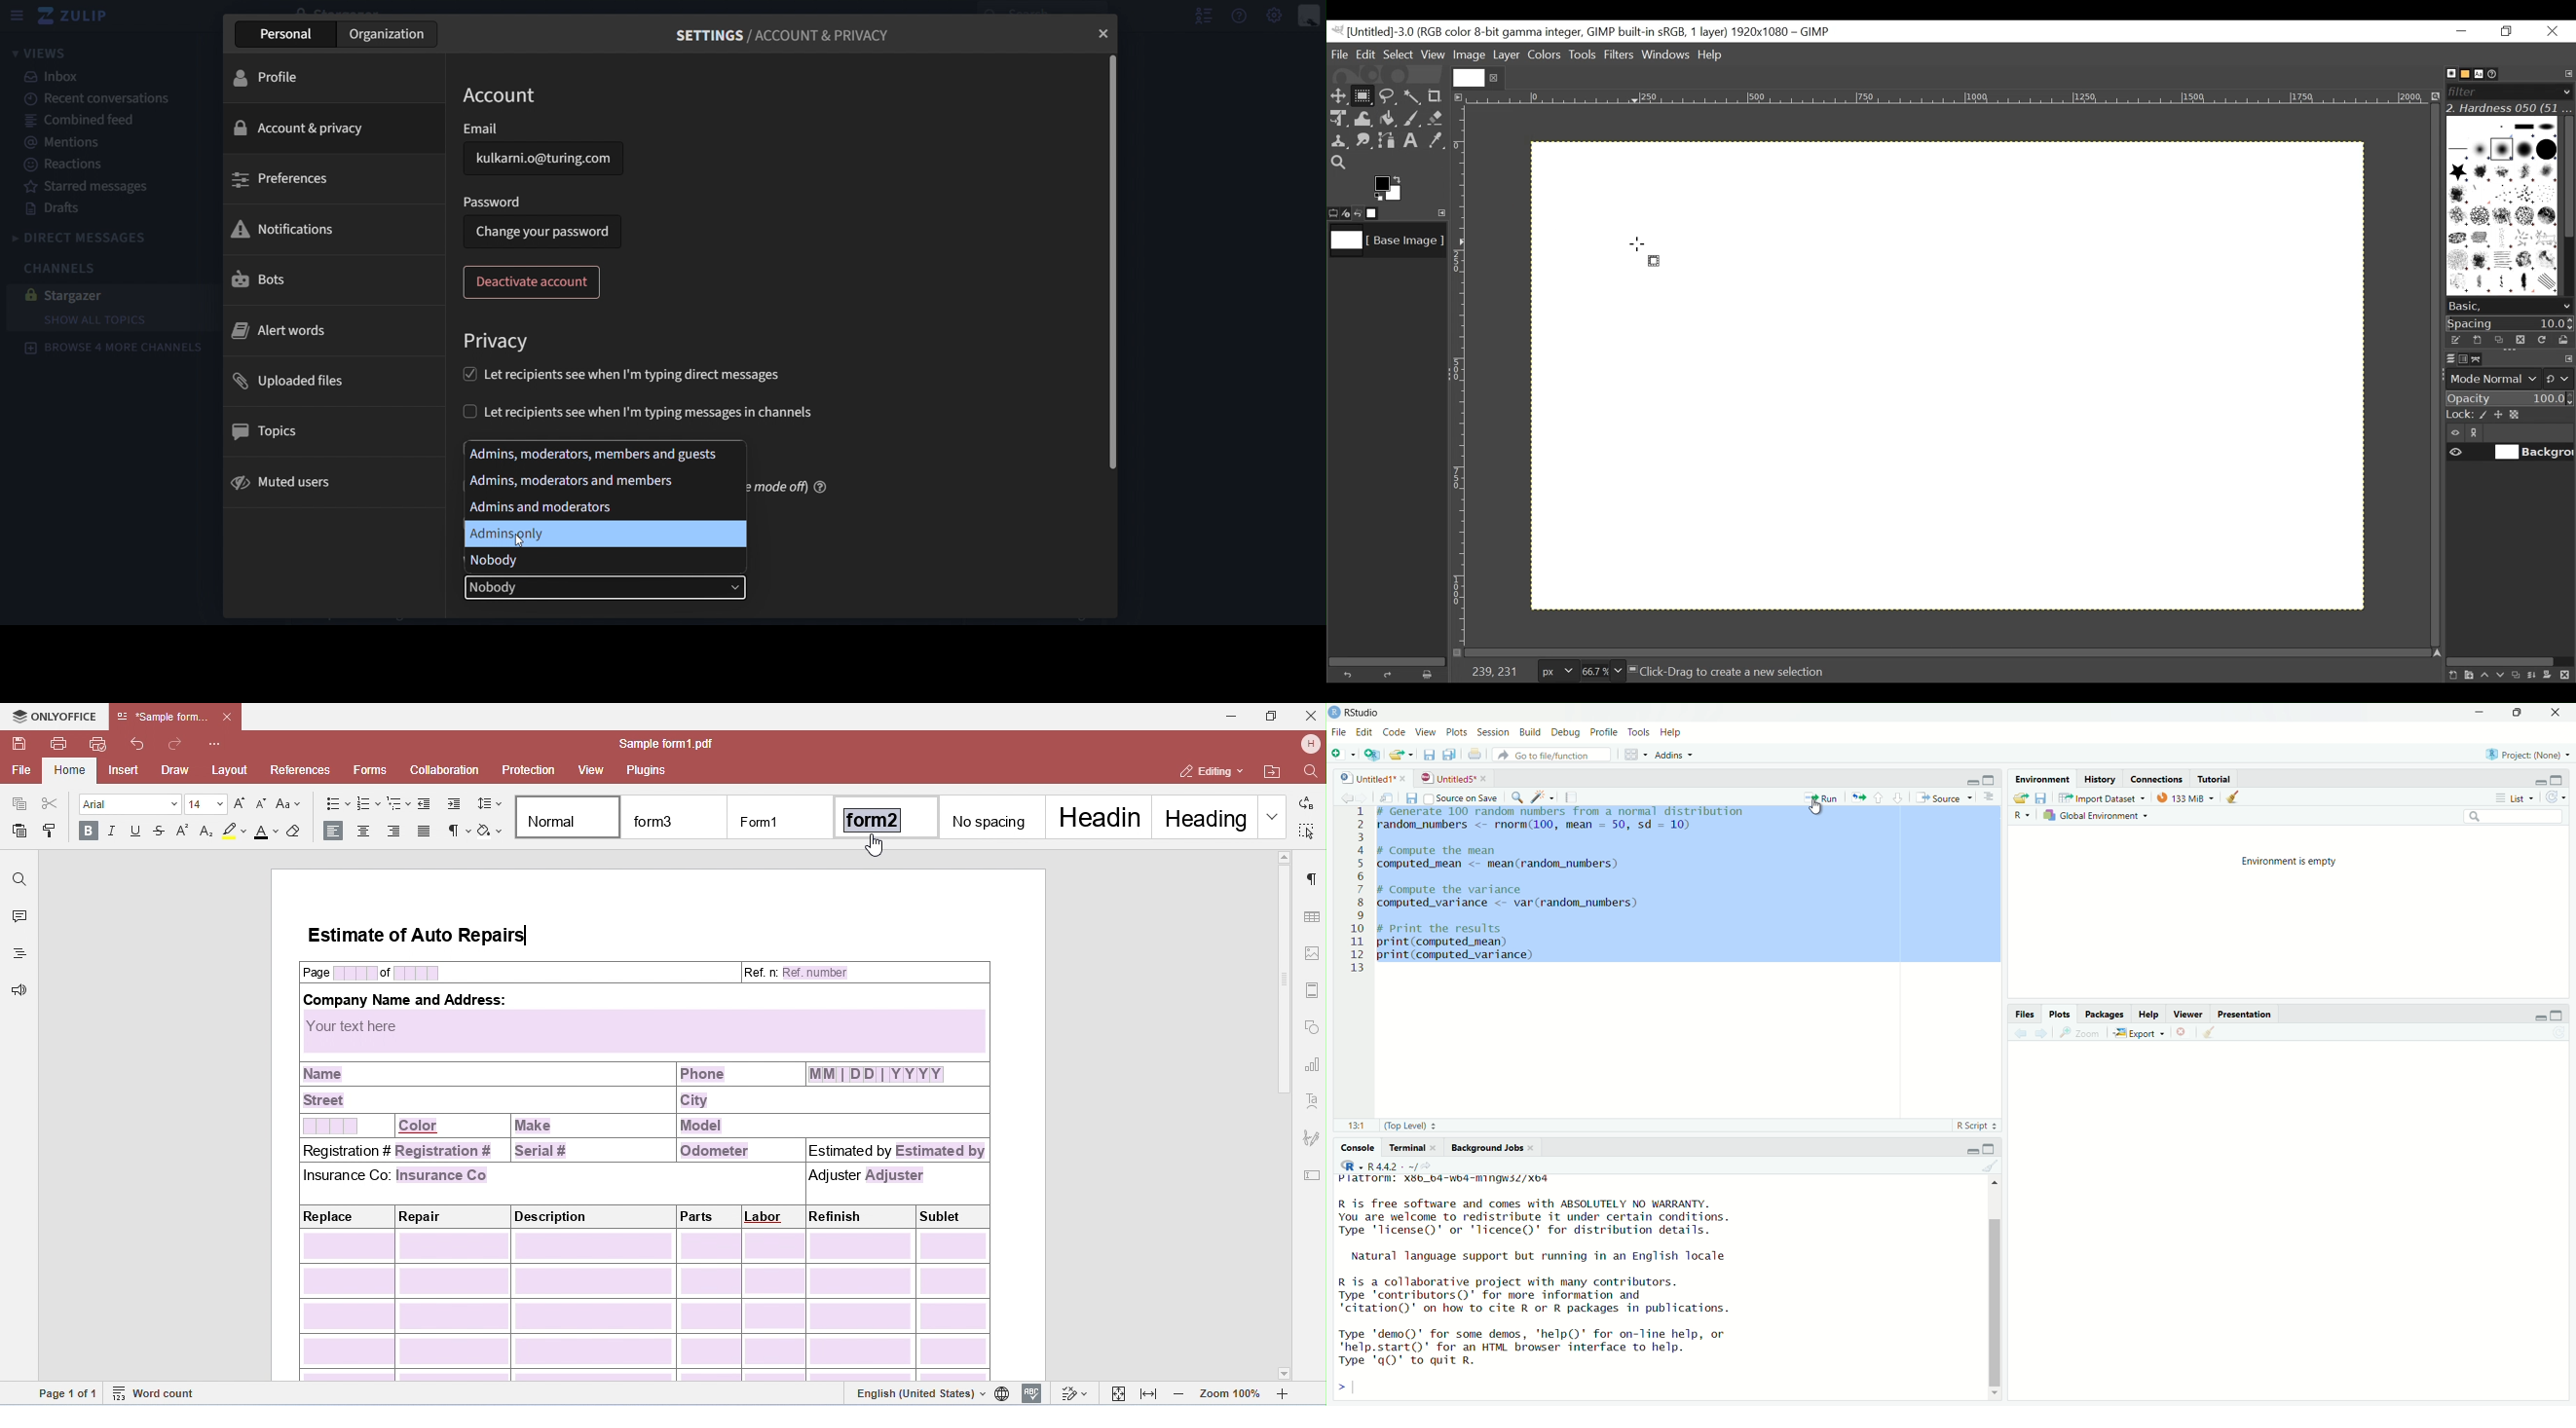 The image size is (2576, 1428). Describe the element at coordinates (593, 453) in the screenshot. I see `admins, moderators and members` at that location.